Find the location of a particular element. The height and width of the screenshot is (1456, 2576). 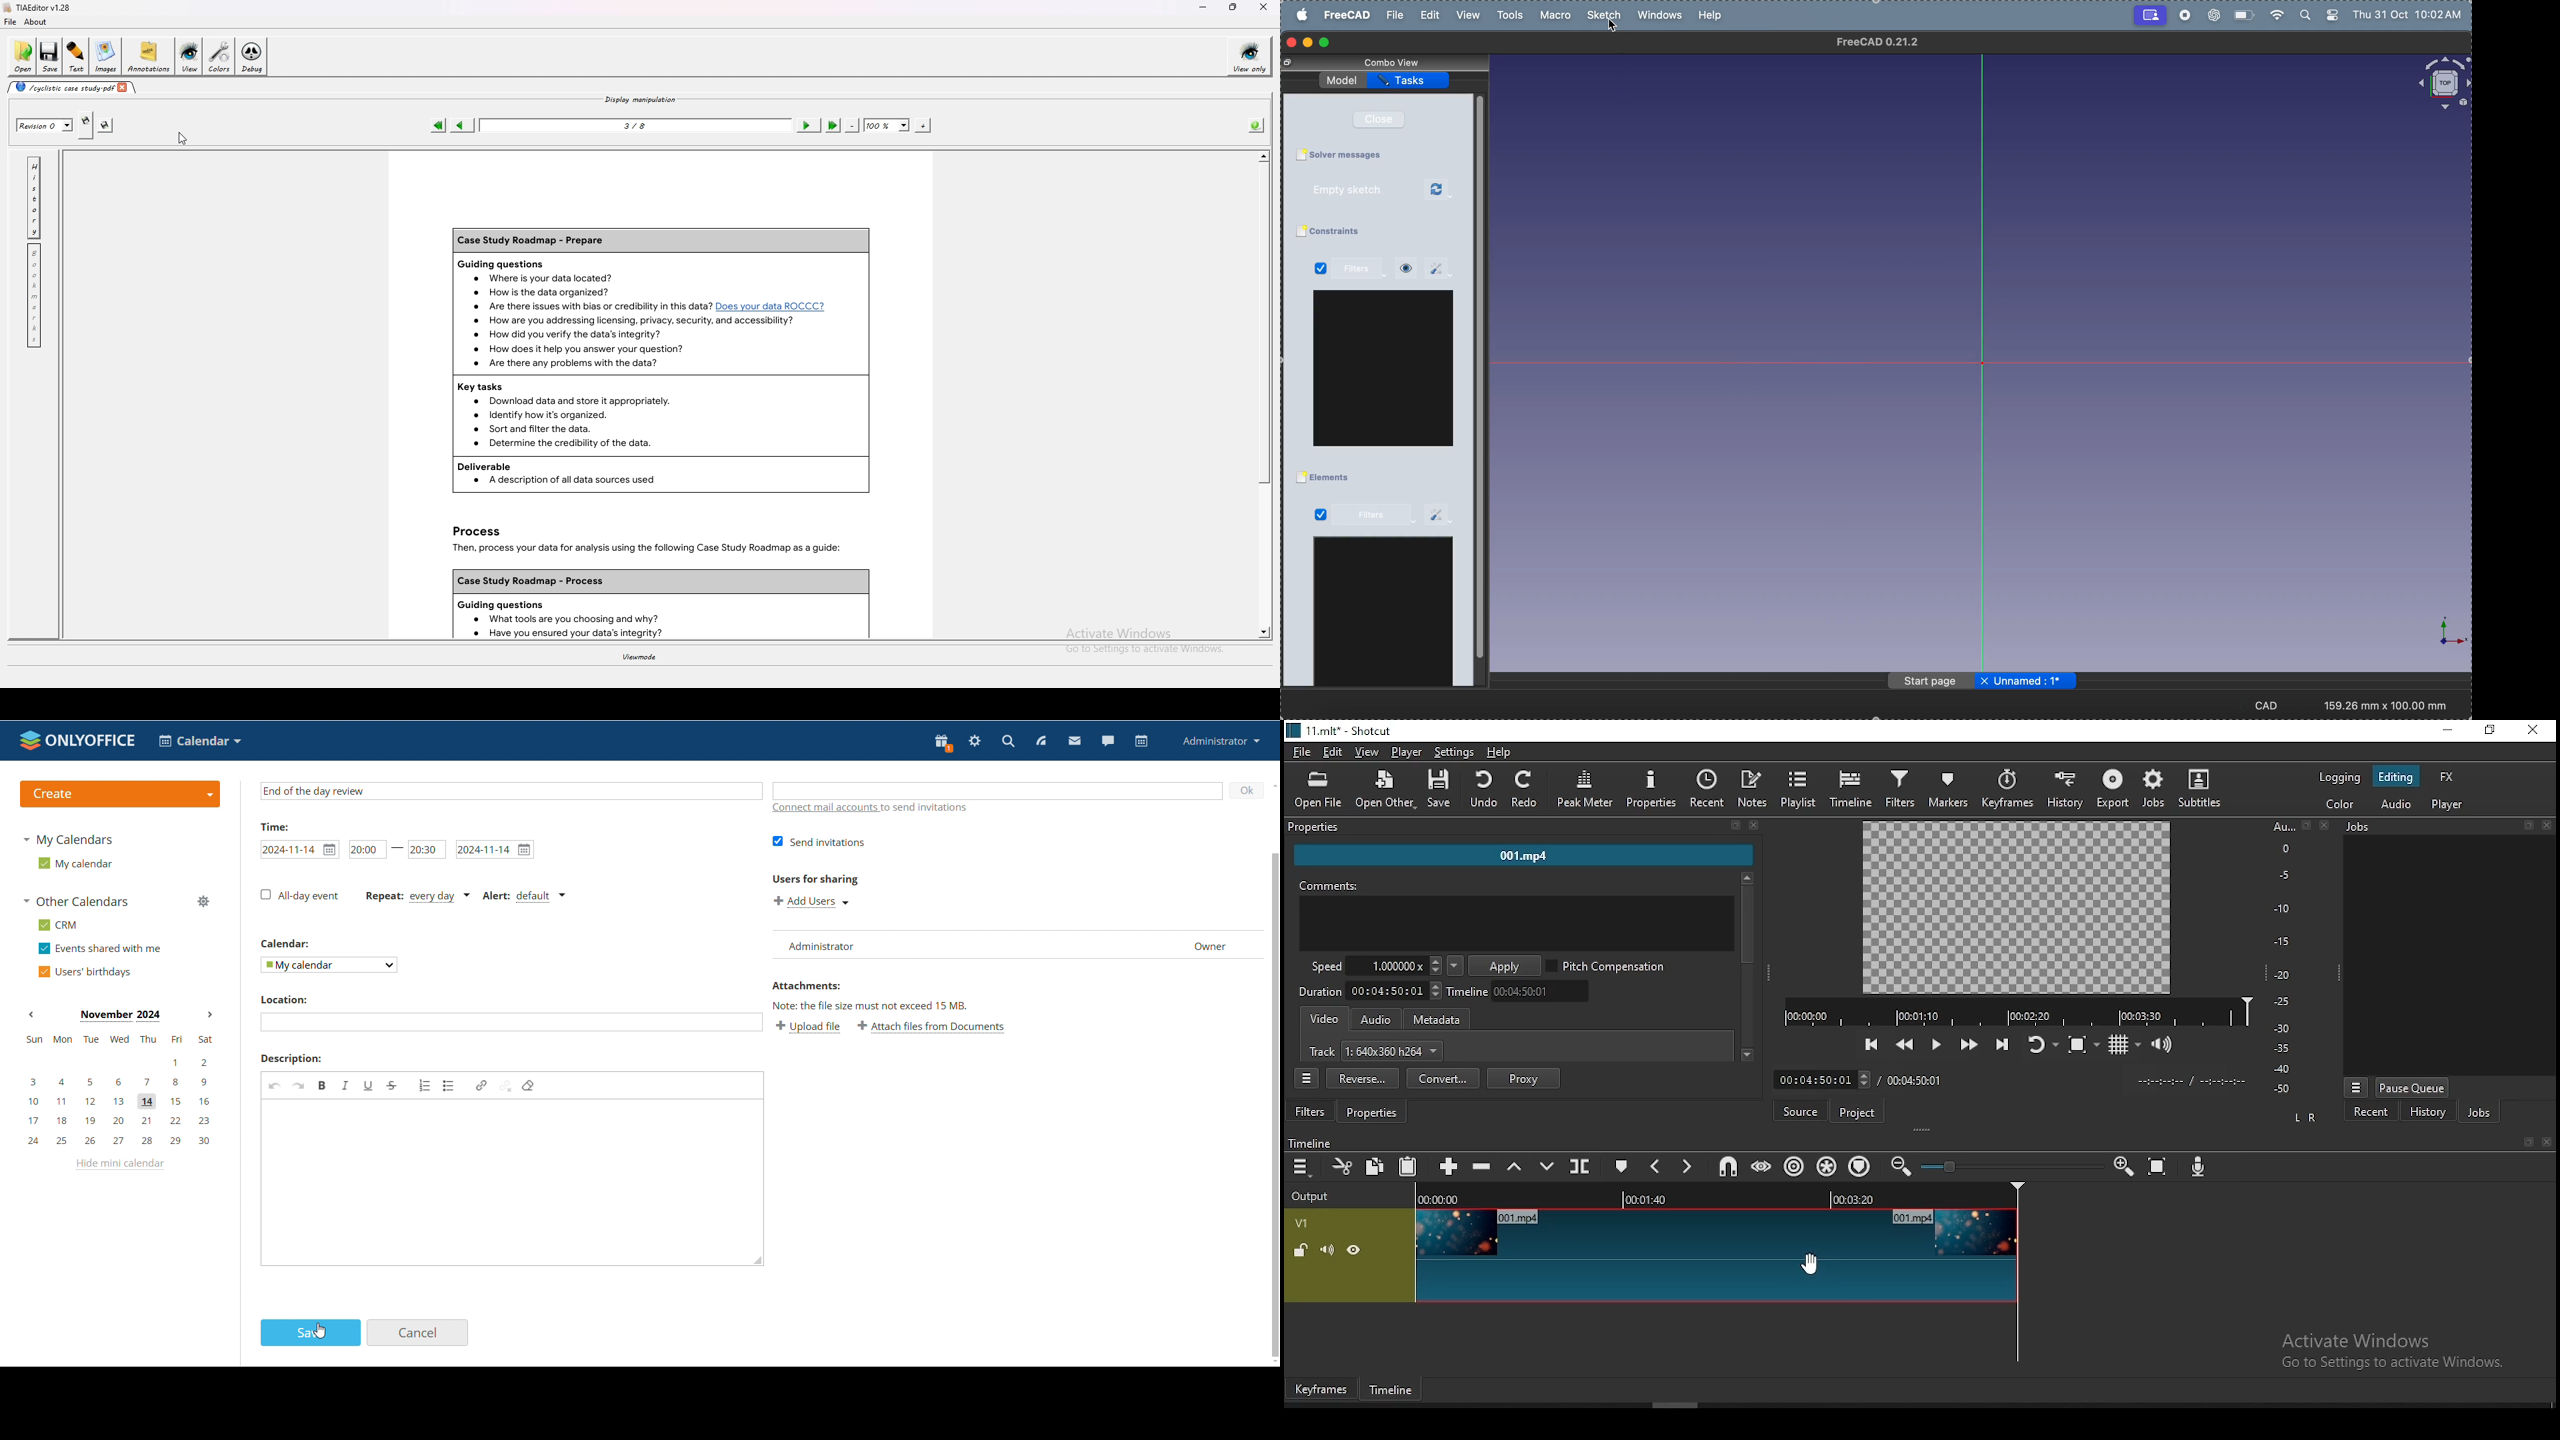

Send invitations is located at coordinates (819, 842).